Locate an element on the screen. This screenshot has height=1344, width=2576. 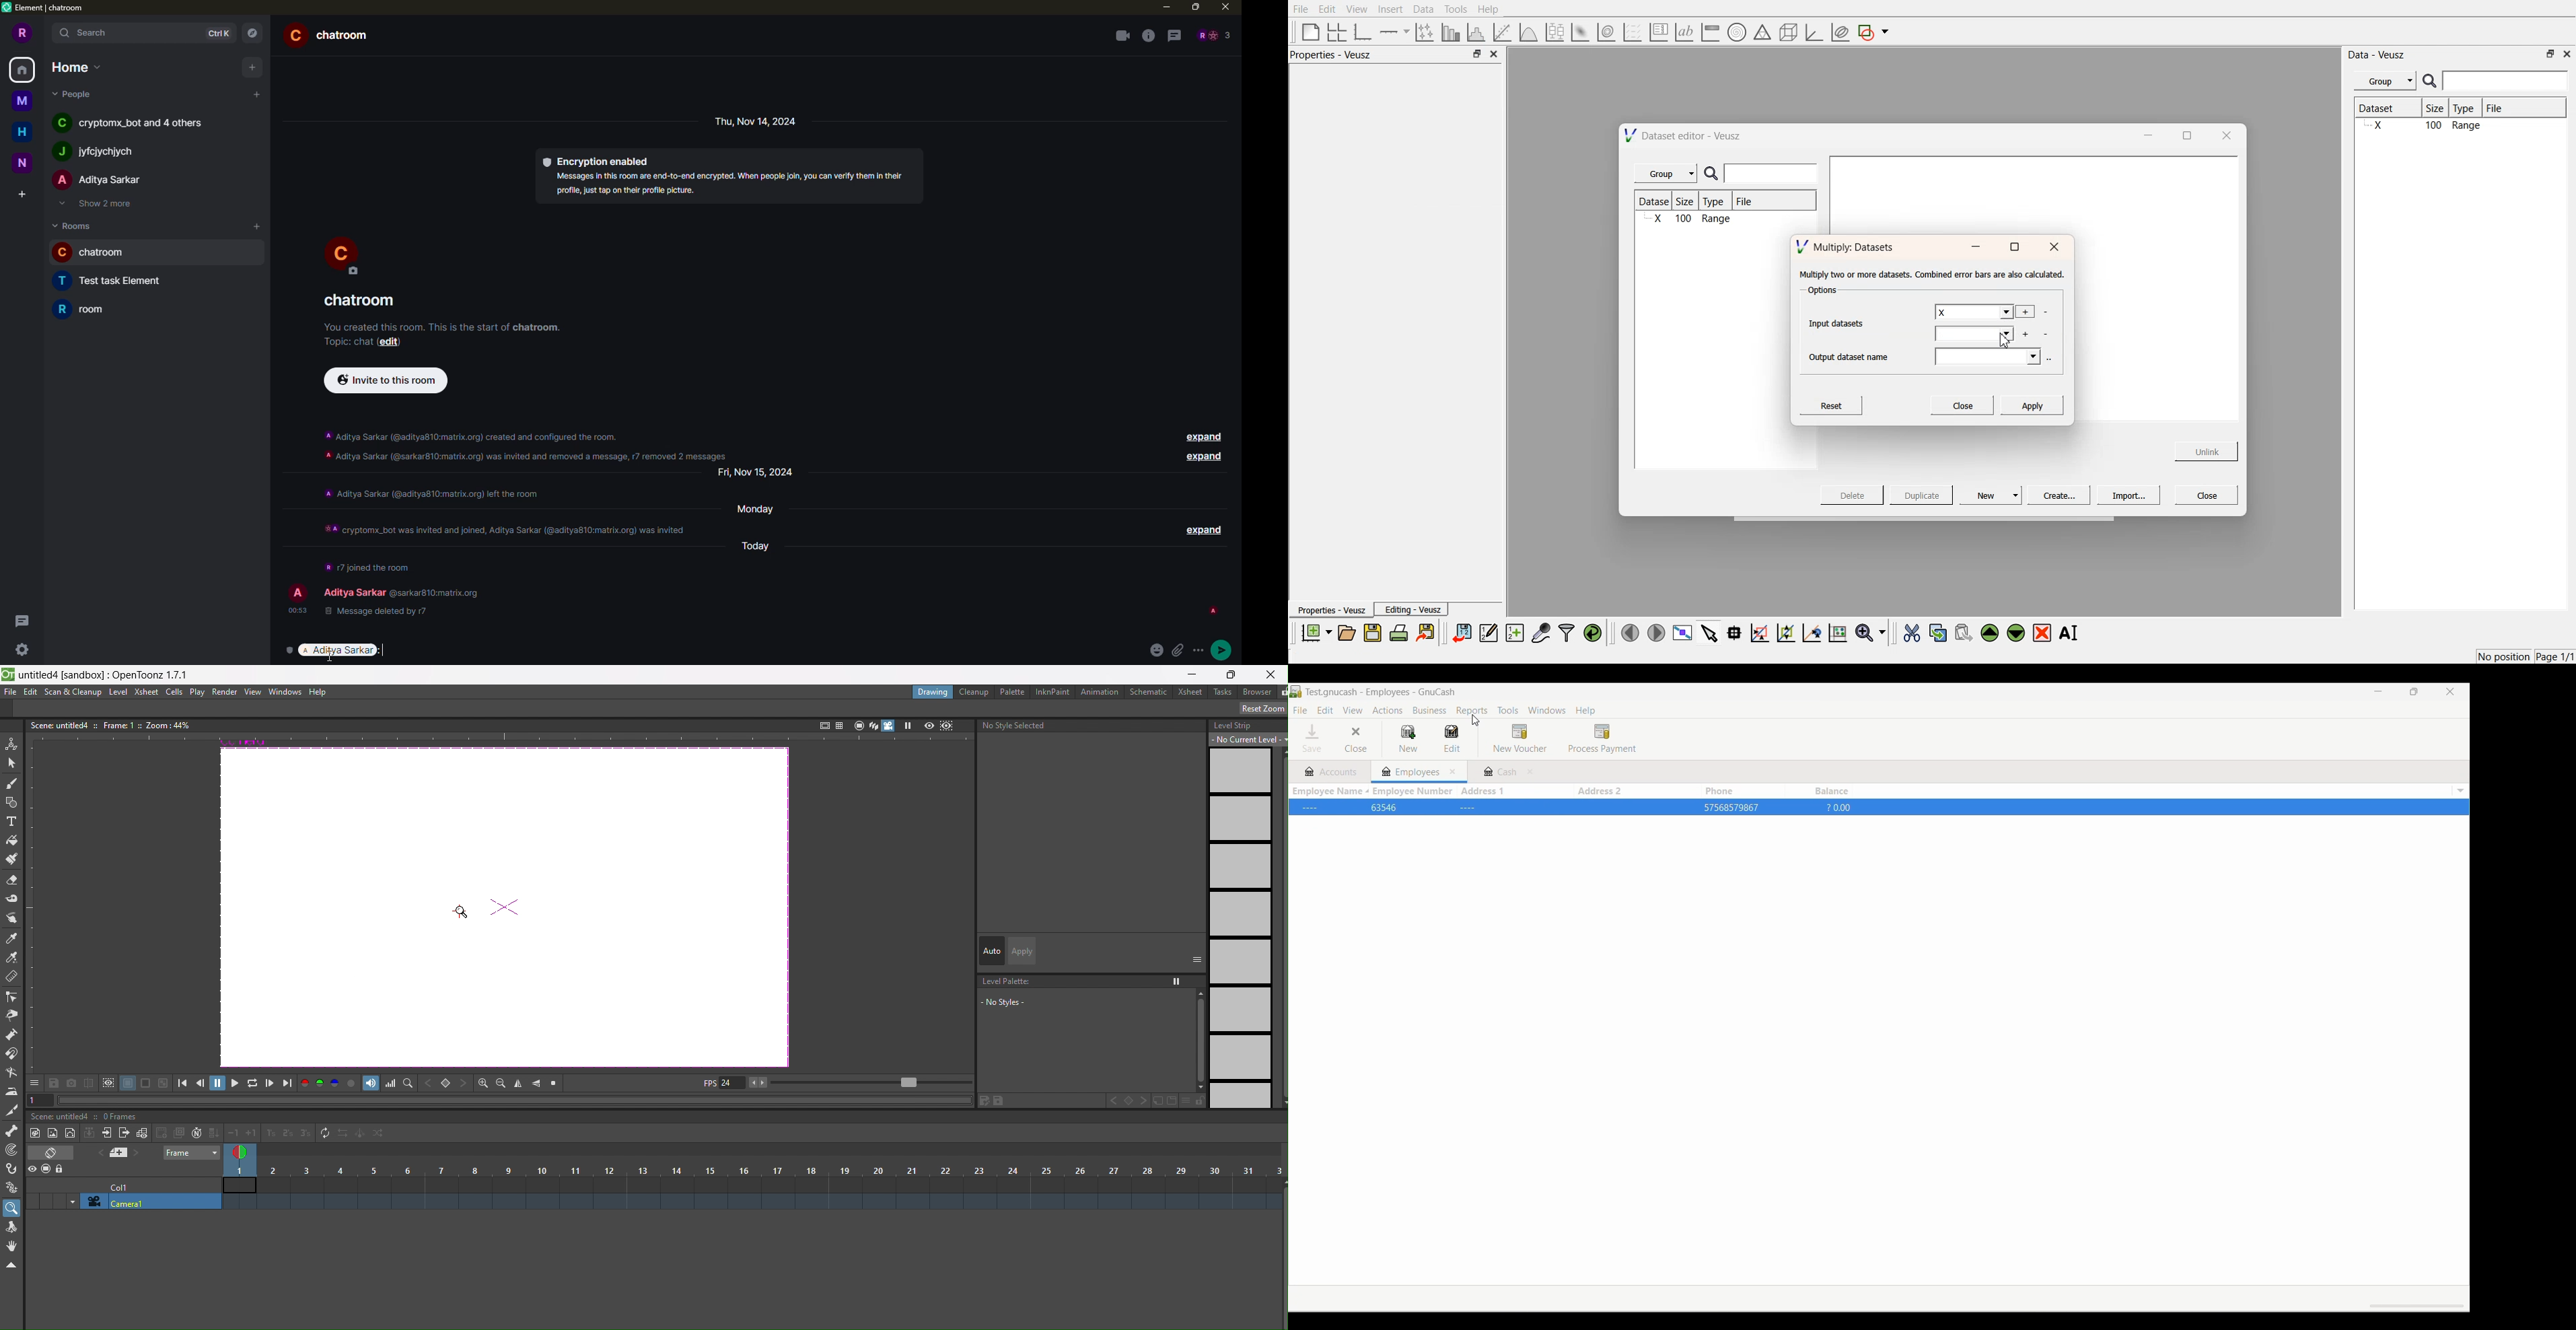
auto is located at coordinates (991, 950).